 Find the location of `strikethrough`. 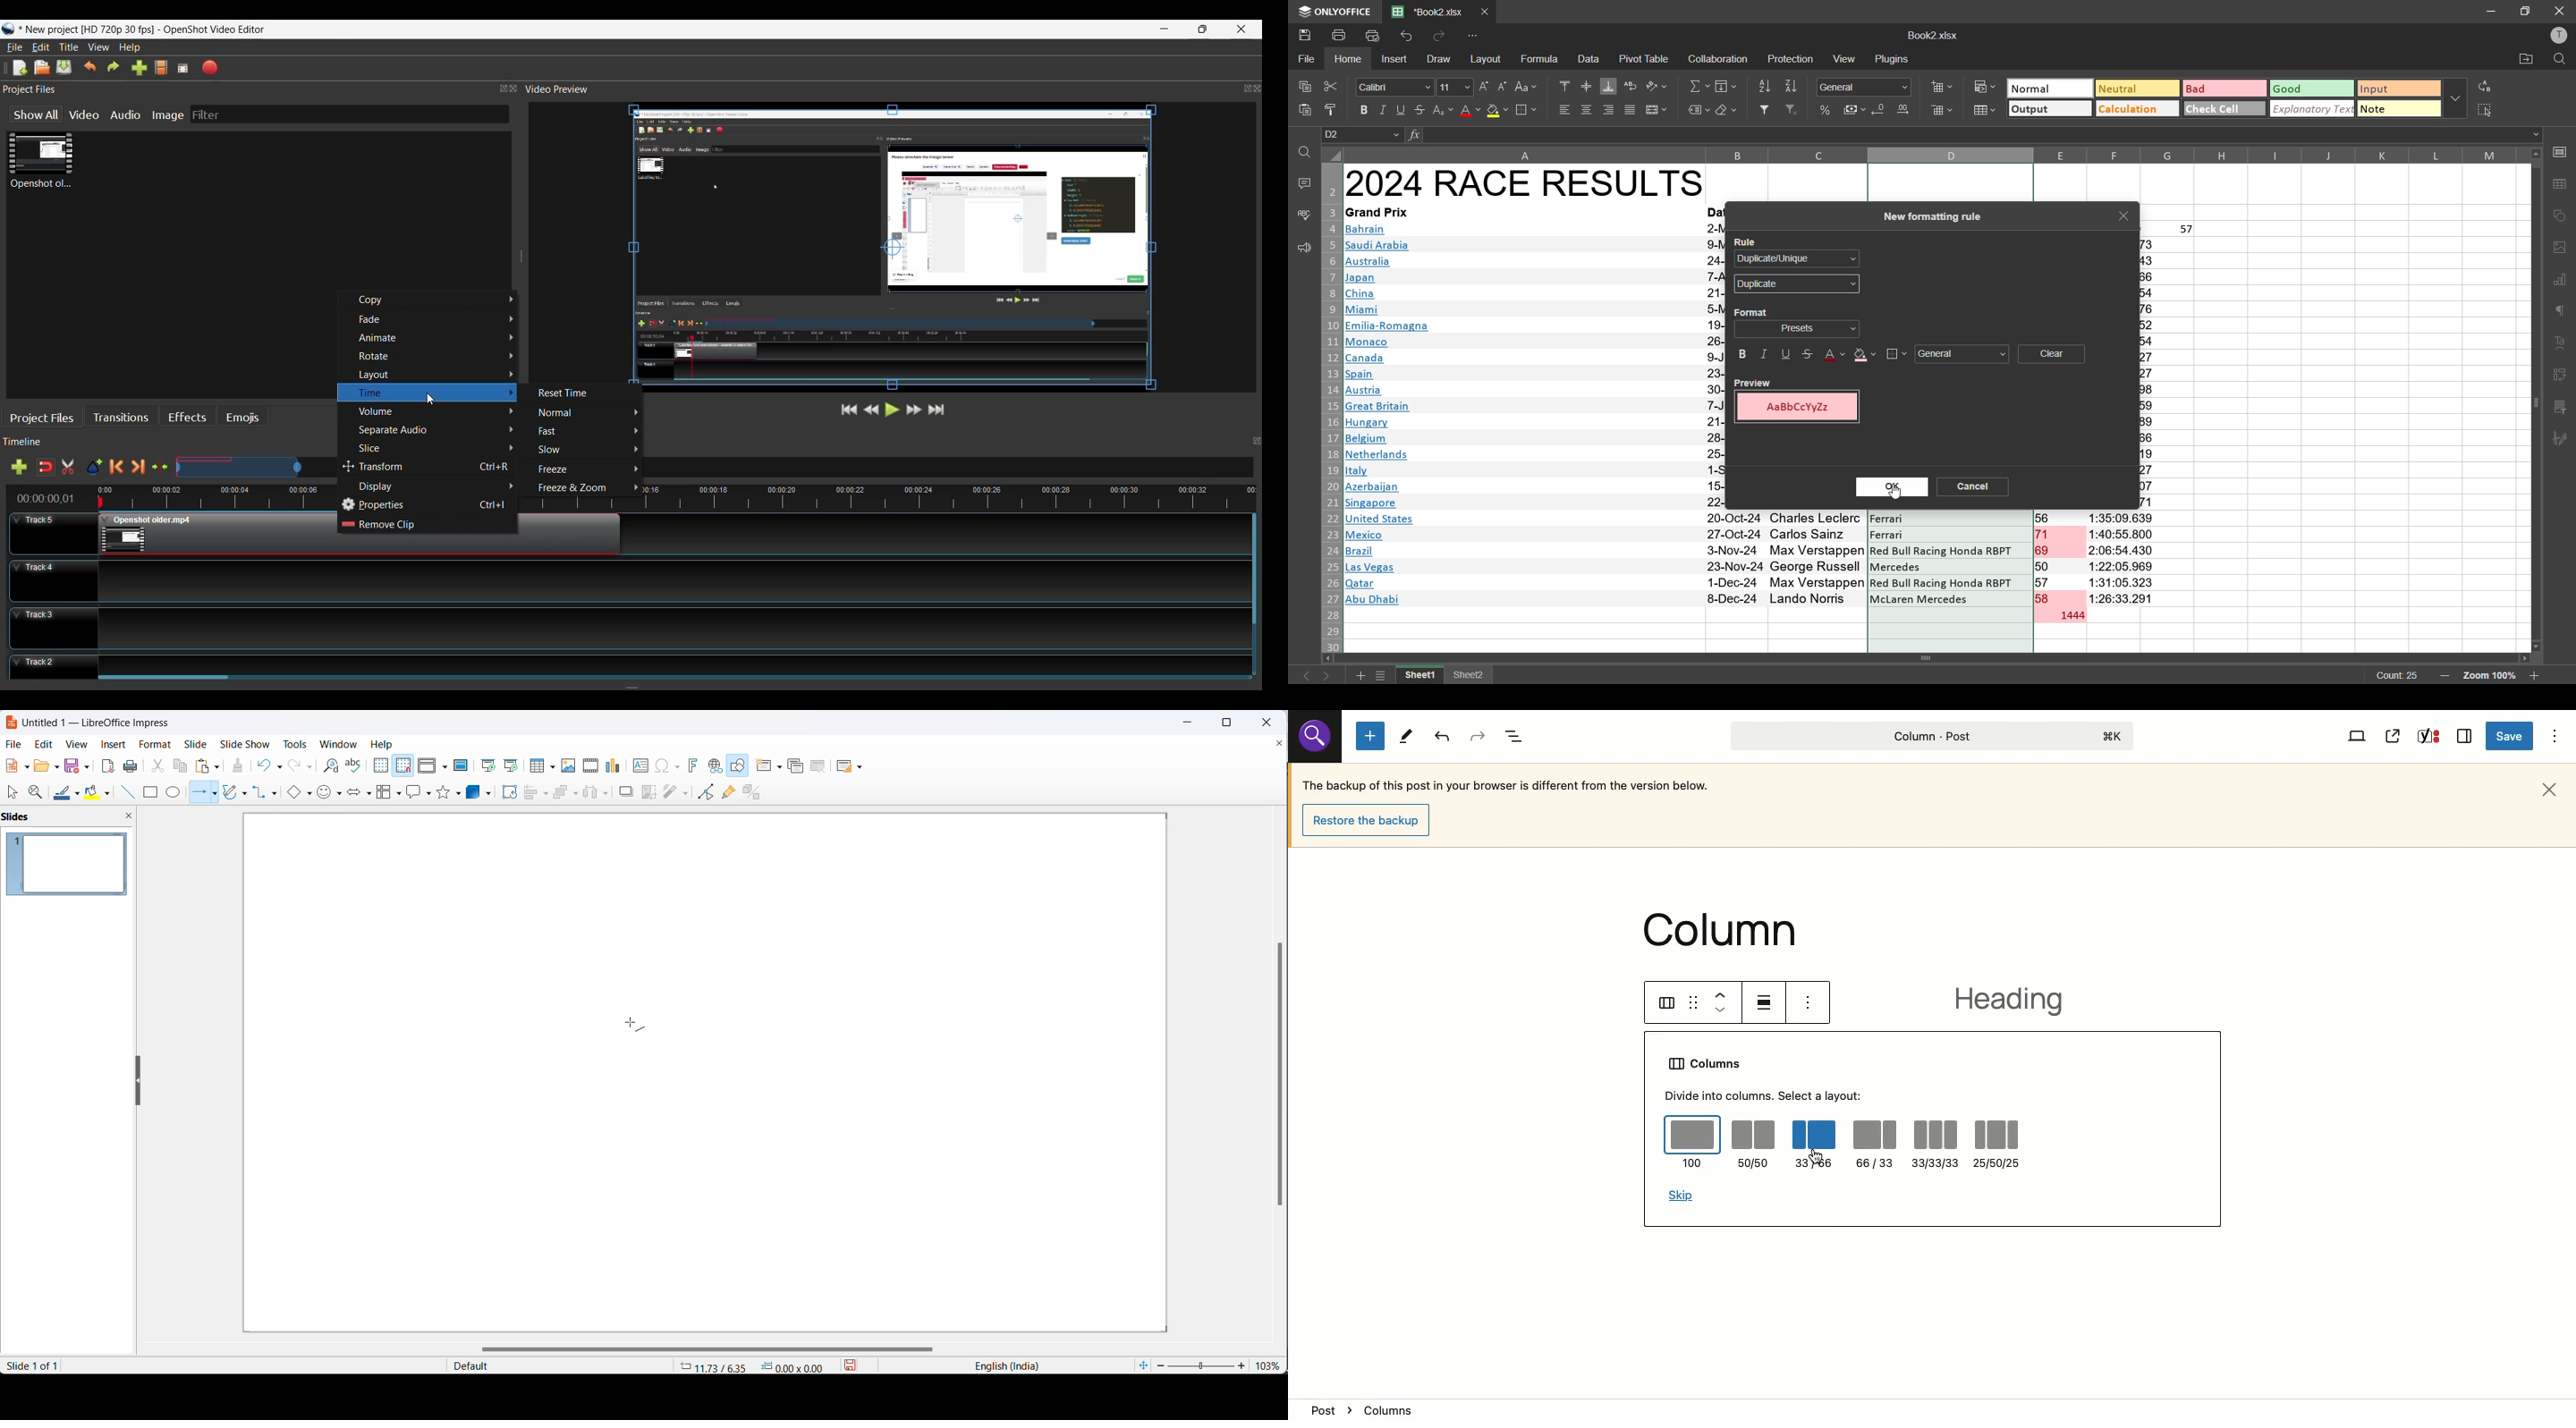

strikethrough is located at coordinates (1418, 109).